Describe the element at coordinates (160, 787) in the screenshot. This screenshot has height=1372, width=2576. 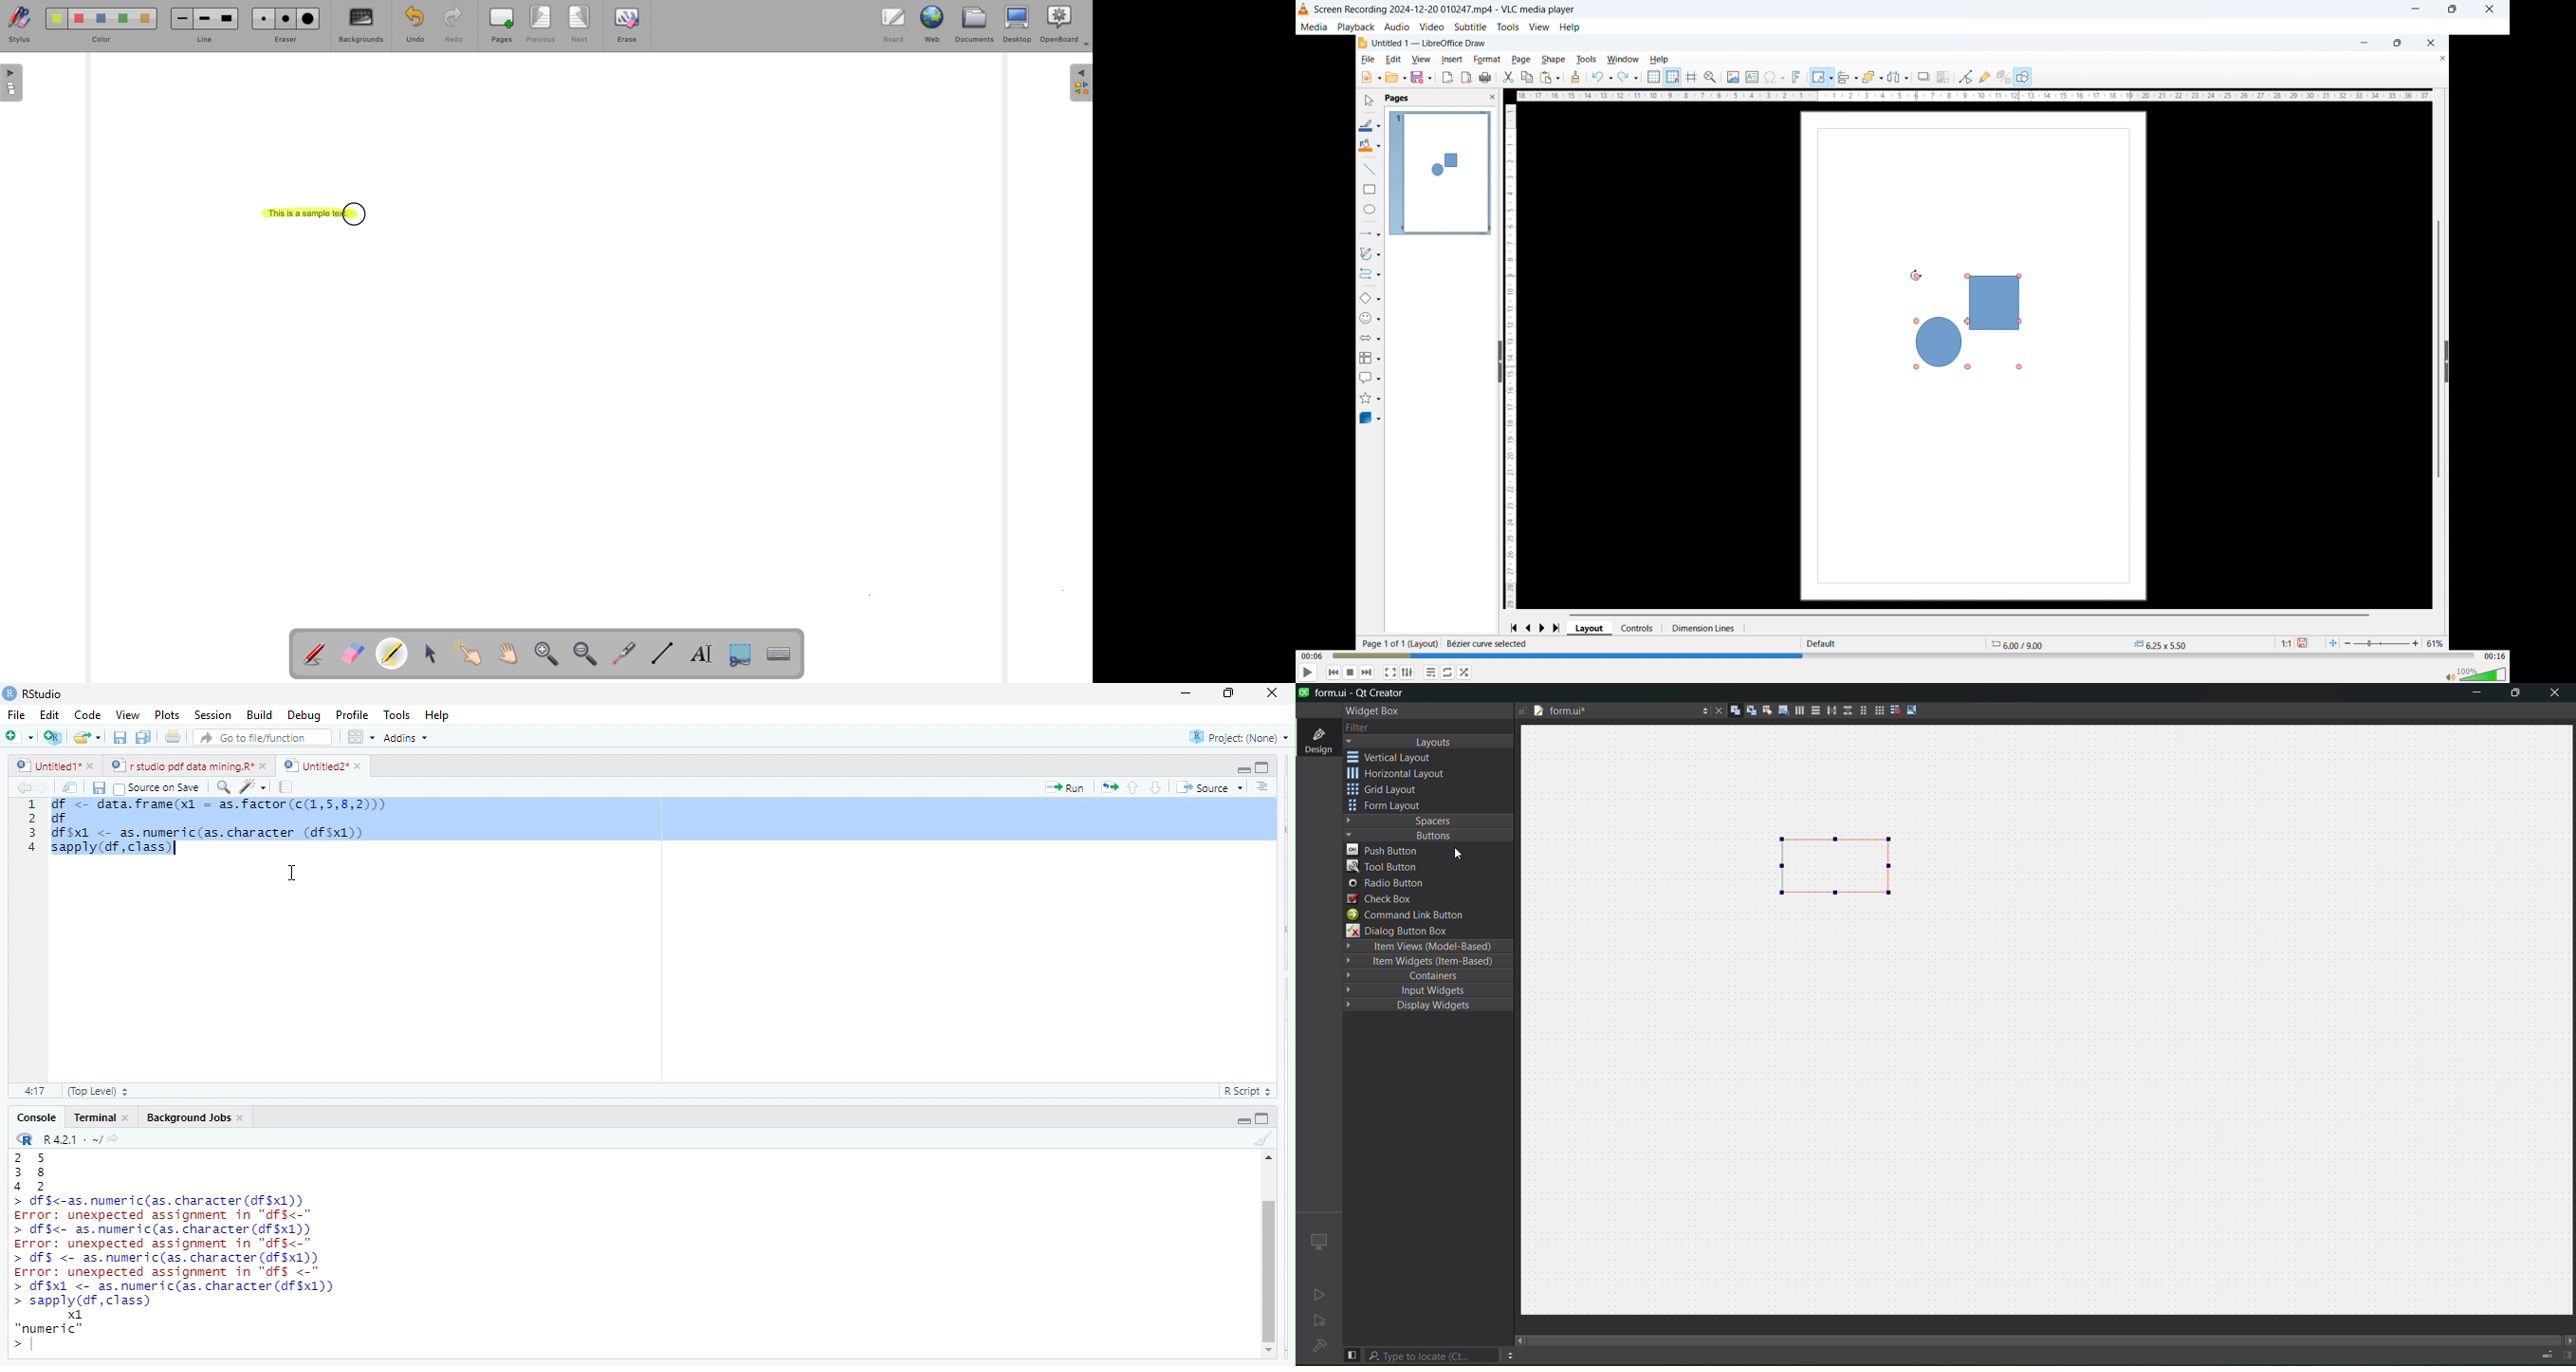
I see ` Source on Save` at that location.